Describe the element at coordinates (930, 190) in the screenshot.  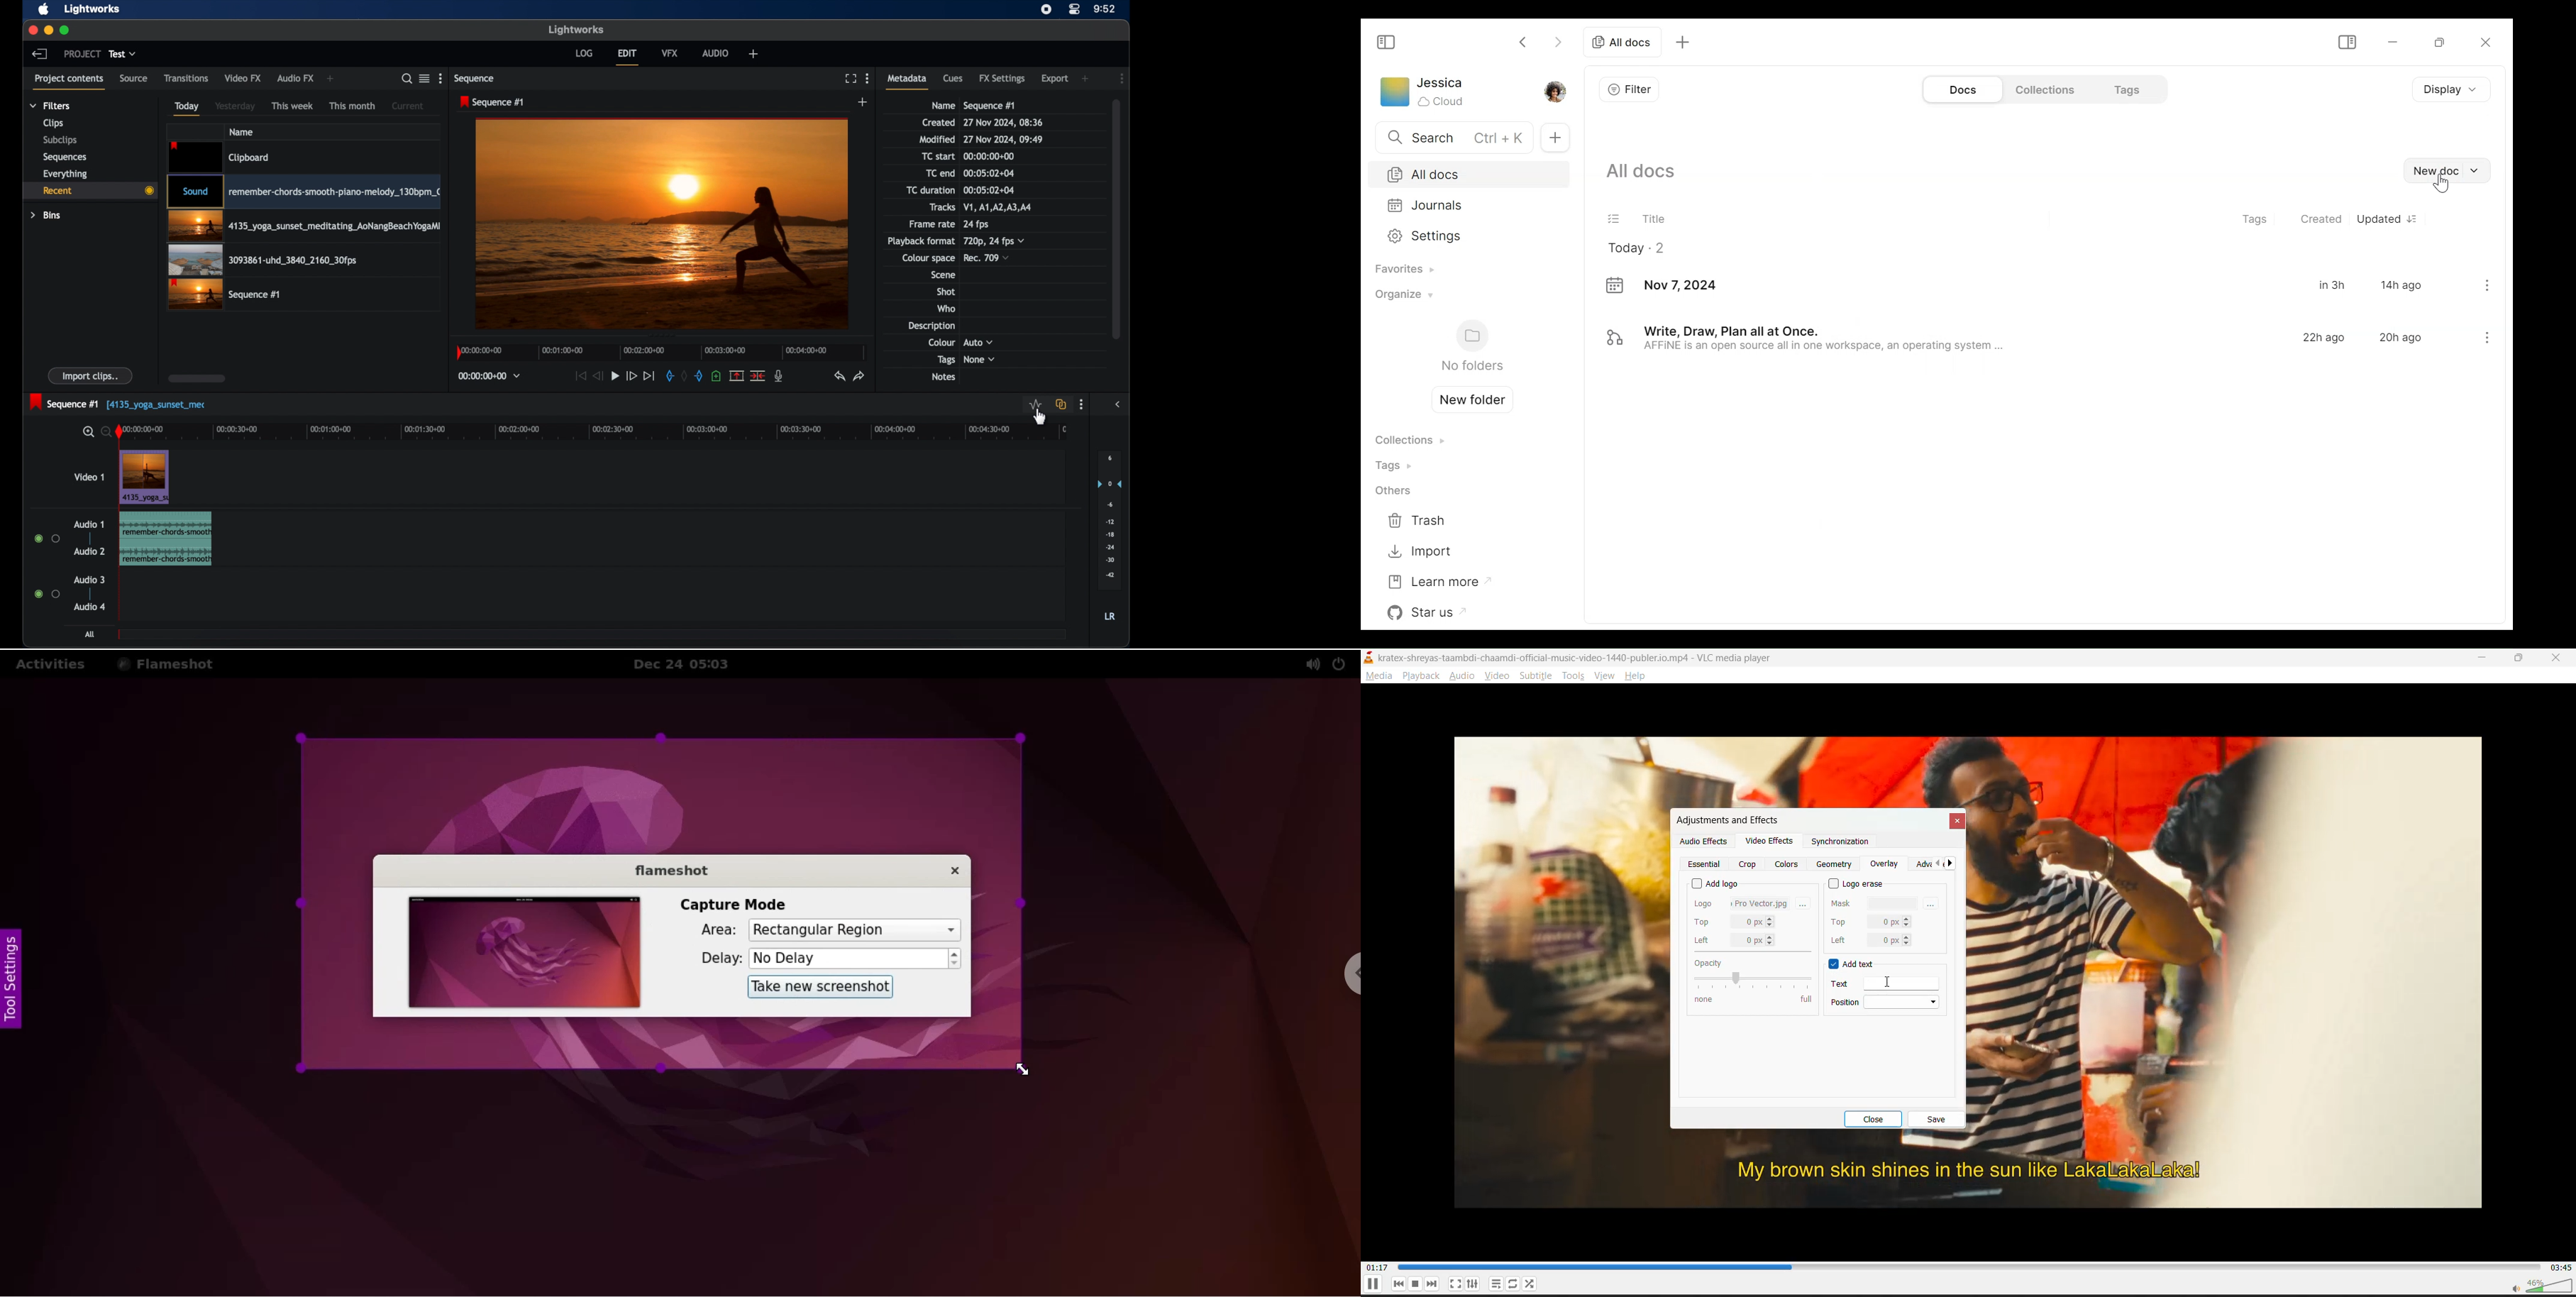
I see `tc duration` at that location.